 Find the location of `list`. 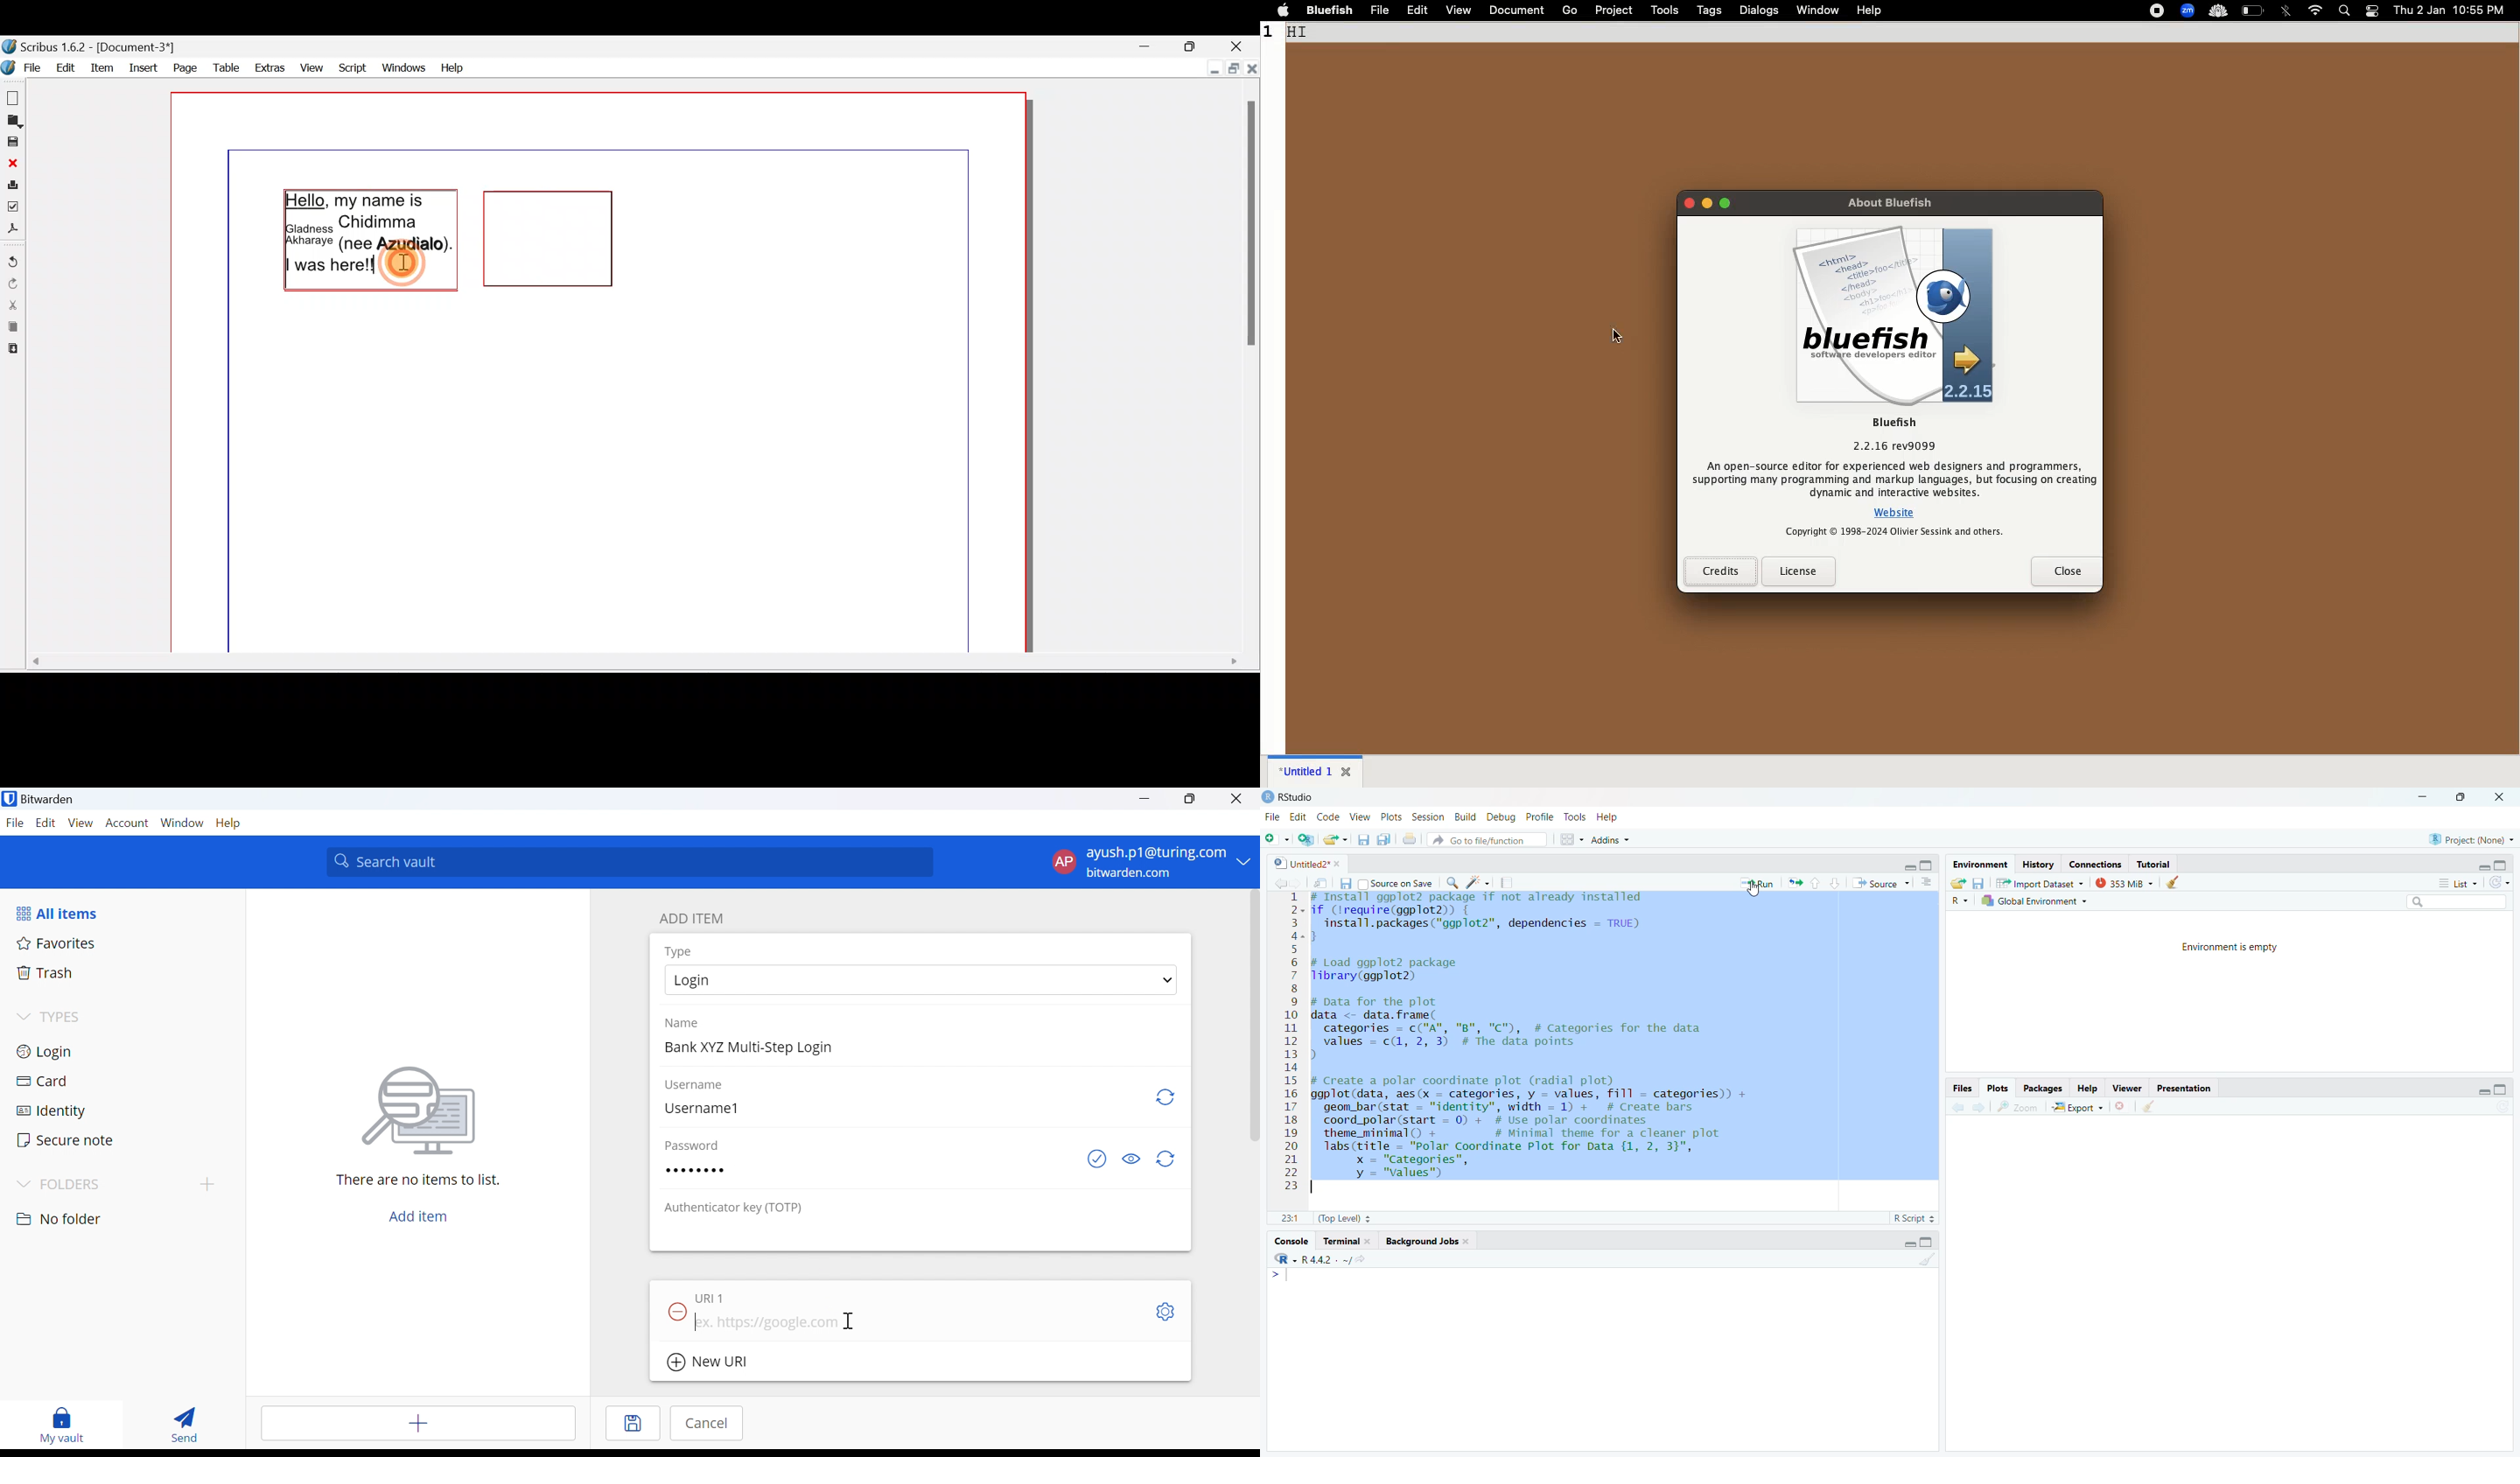

list is located at coordinates (2456, 882).